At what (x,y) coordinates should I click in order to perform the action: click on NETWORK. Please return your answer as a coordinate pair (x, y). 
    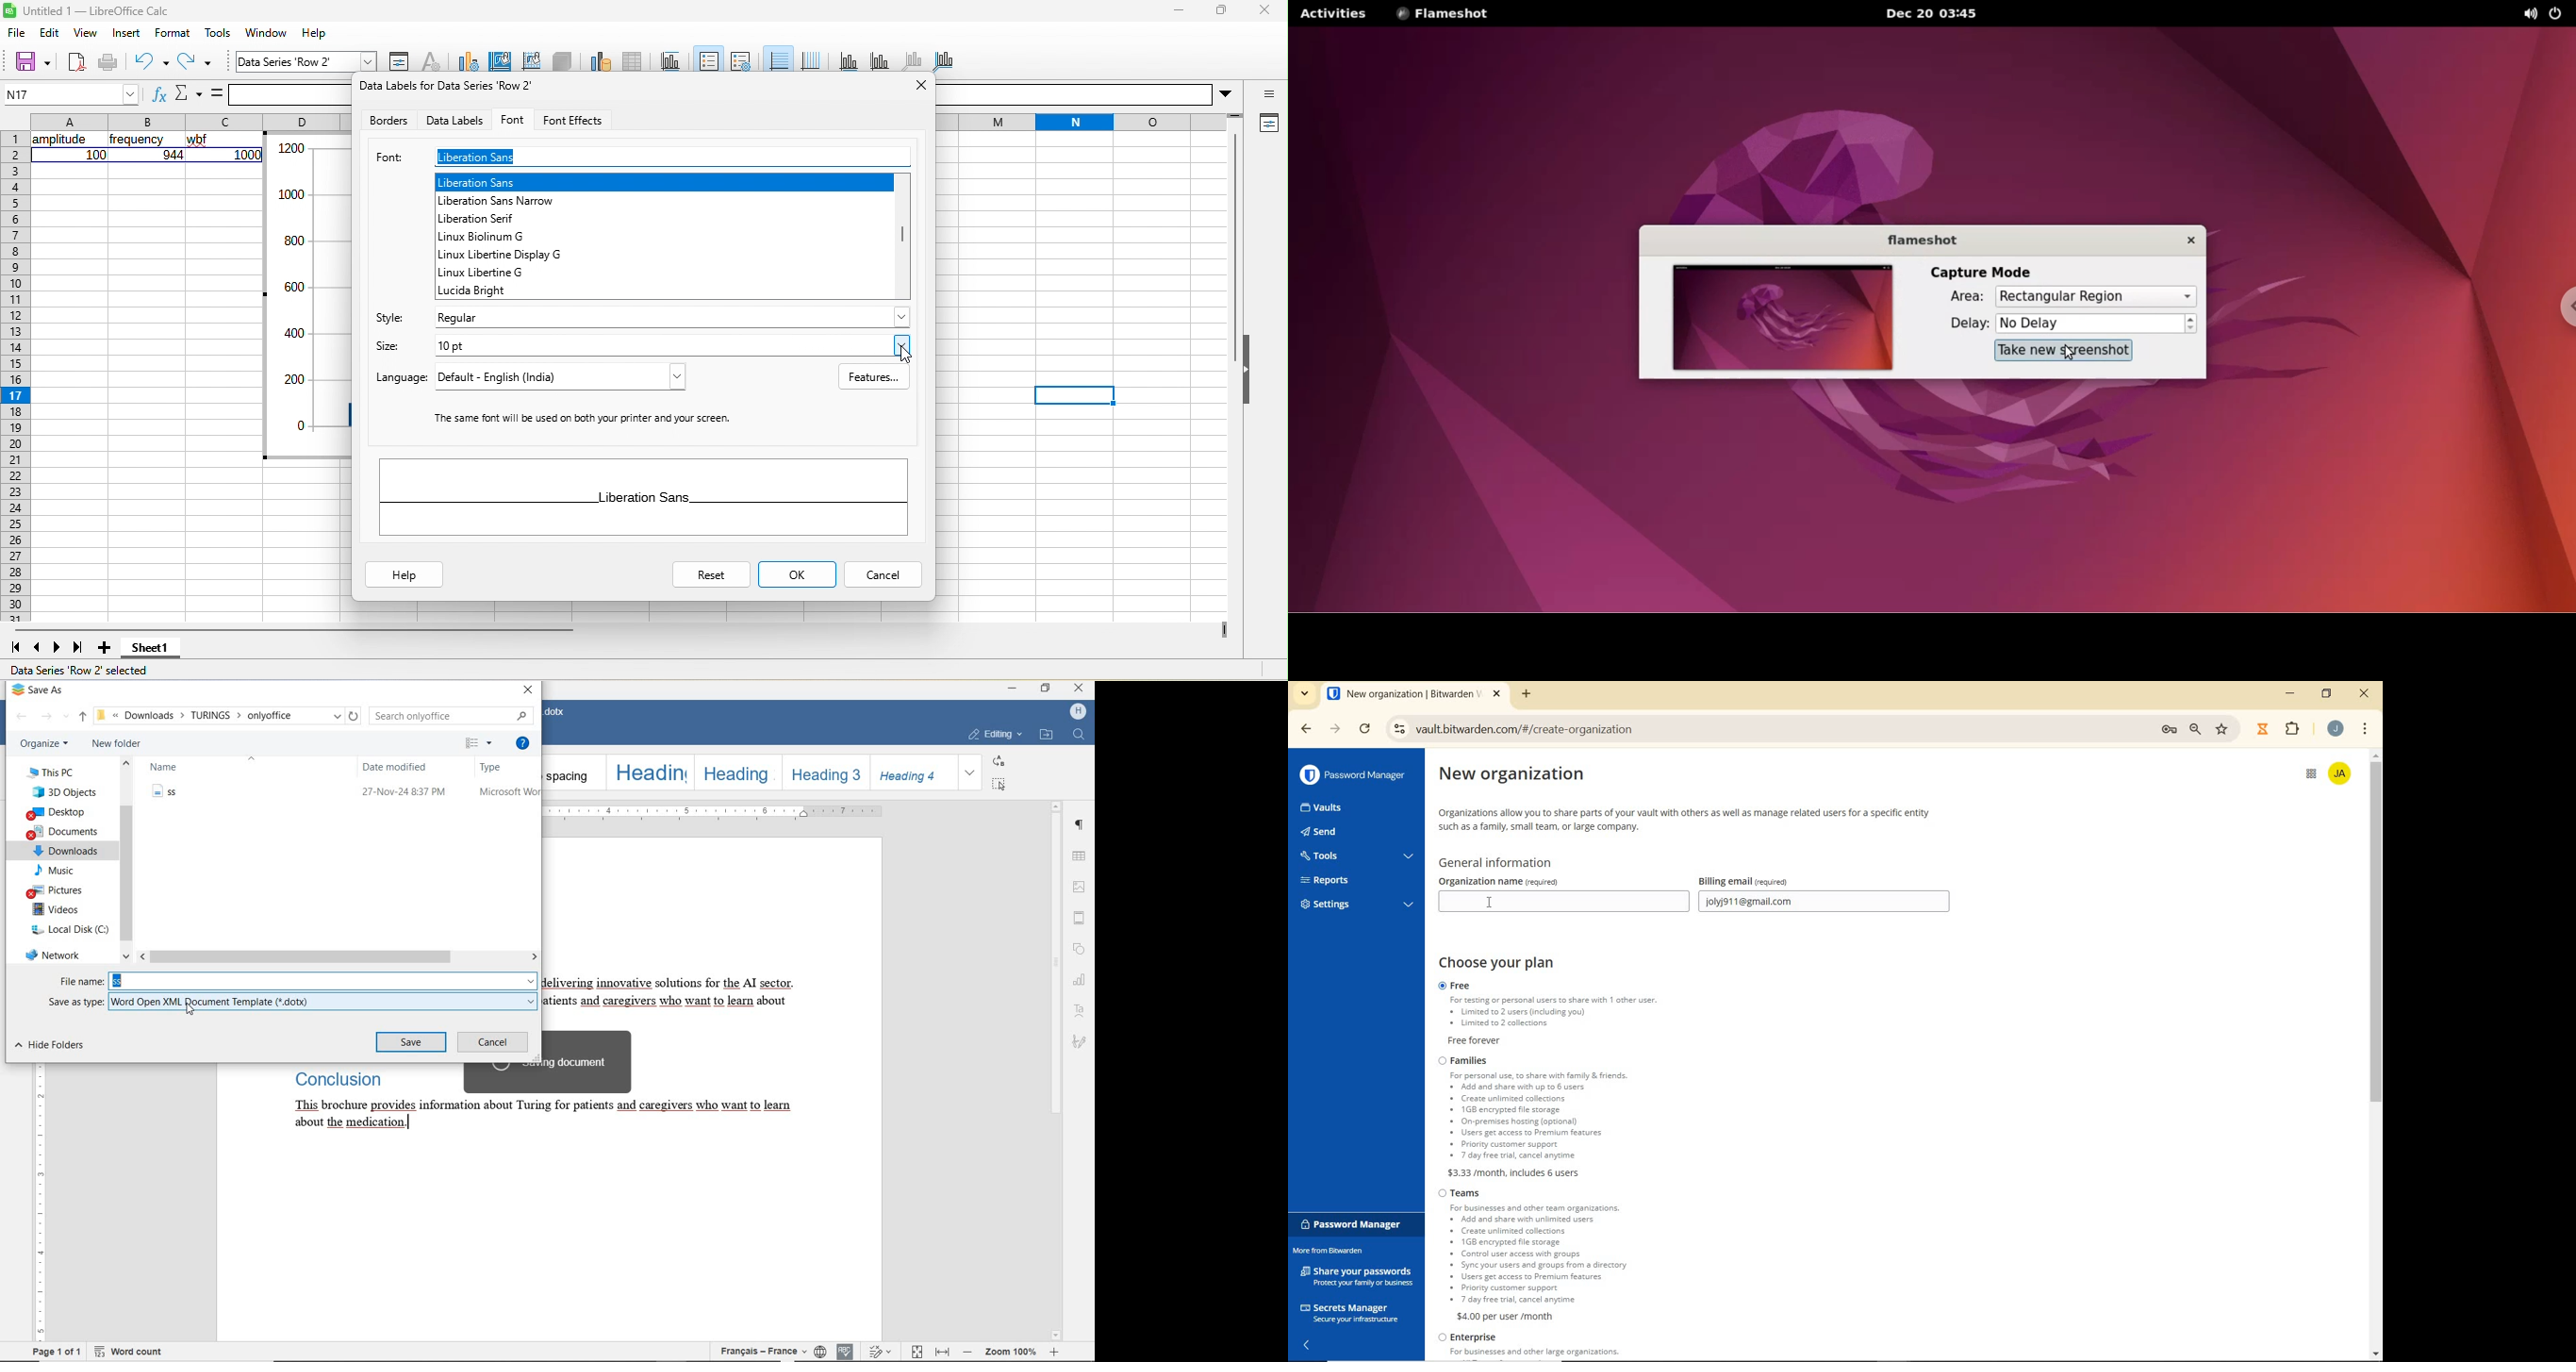
    Looking at the image, I should click on (55, 953).